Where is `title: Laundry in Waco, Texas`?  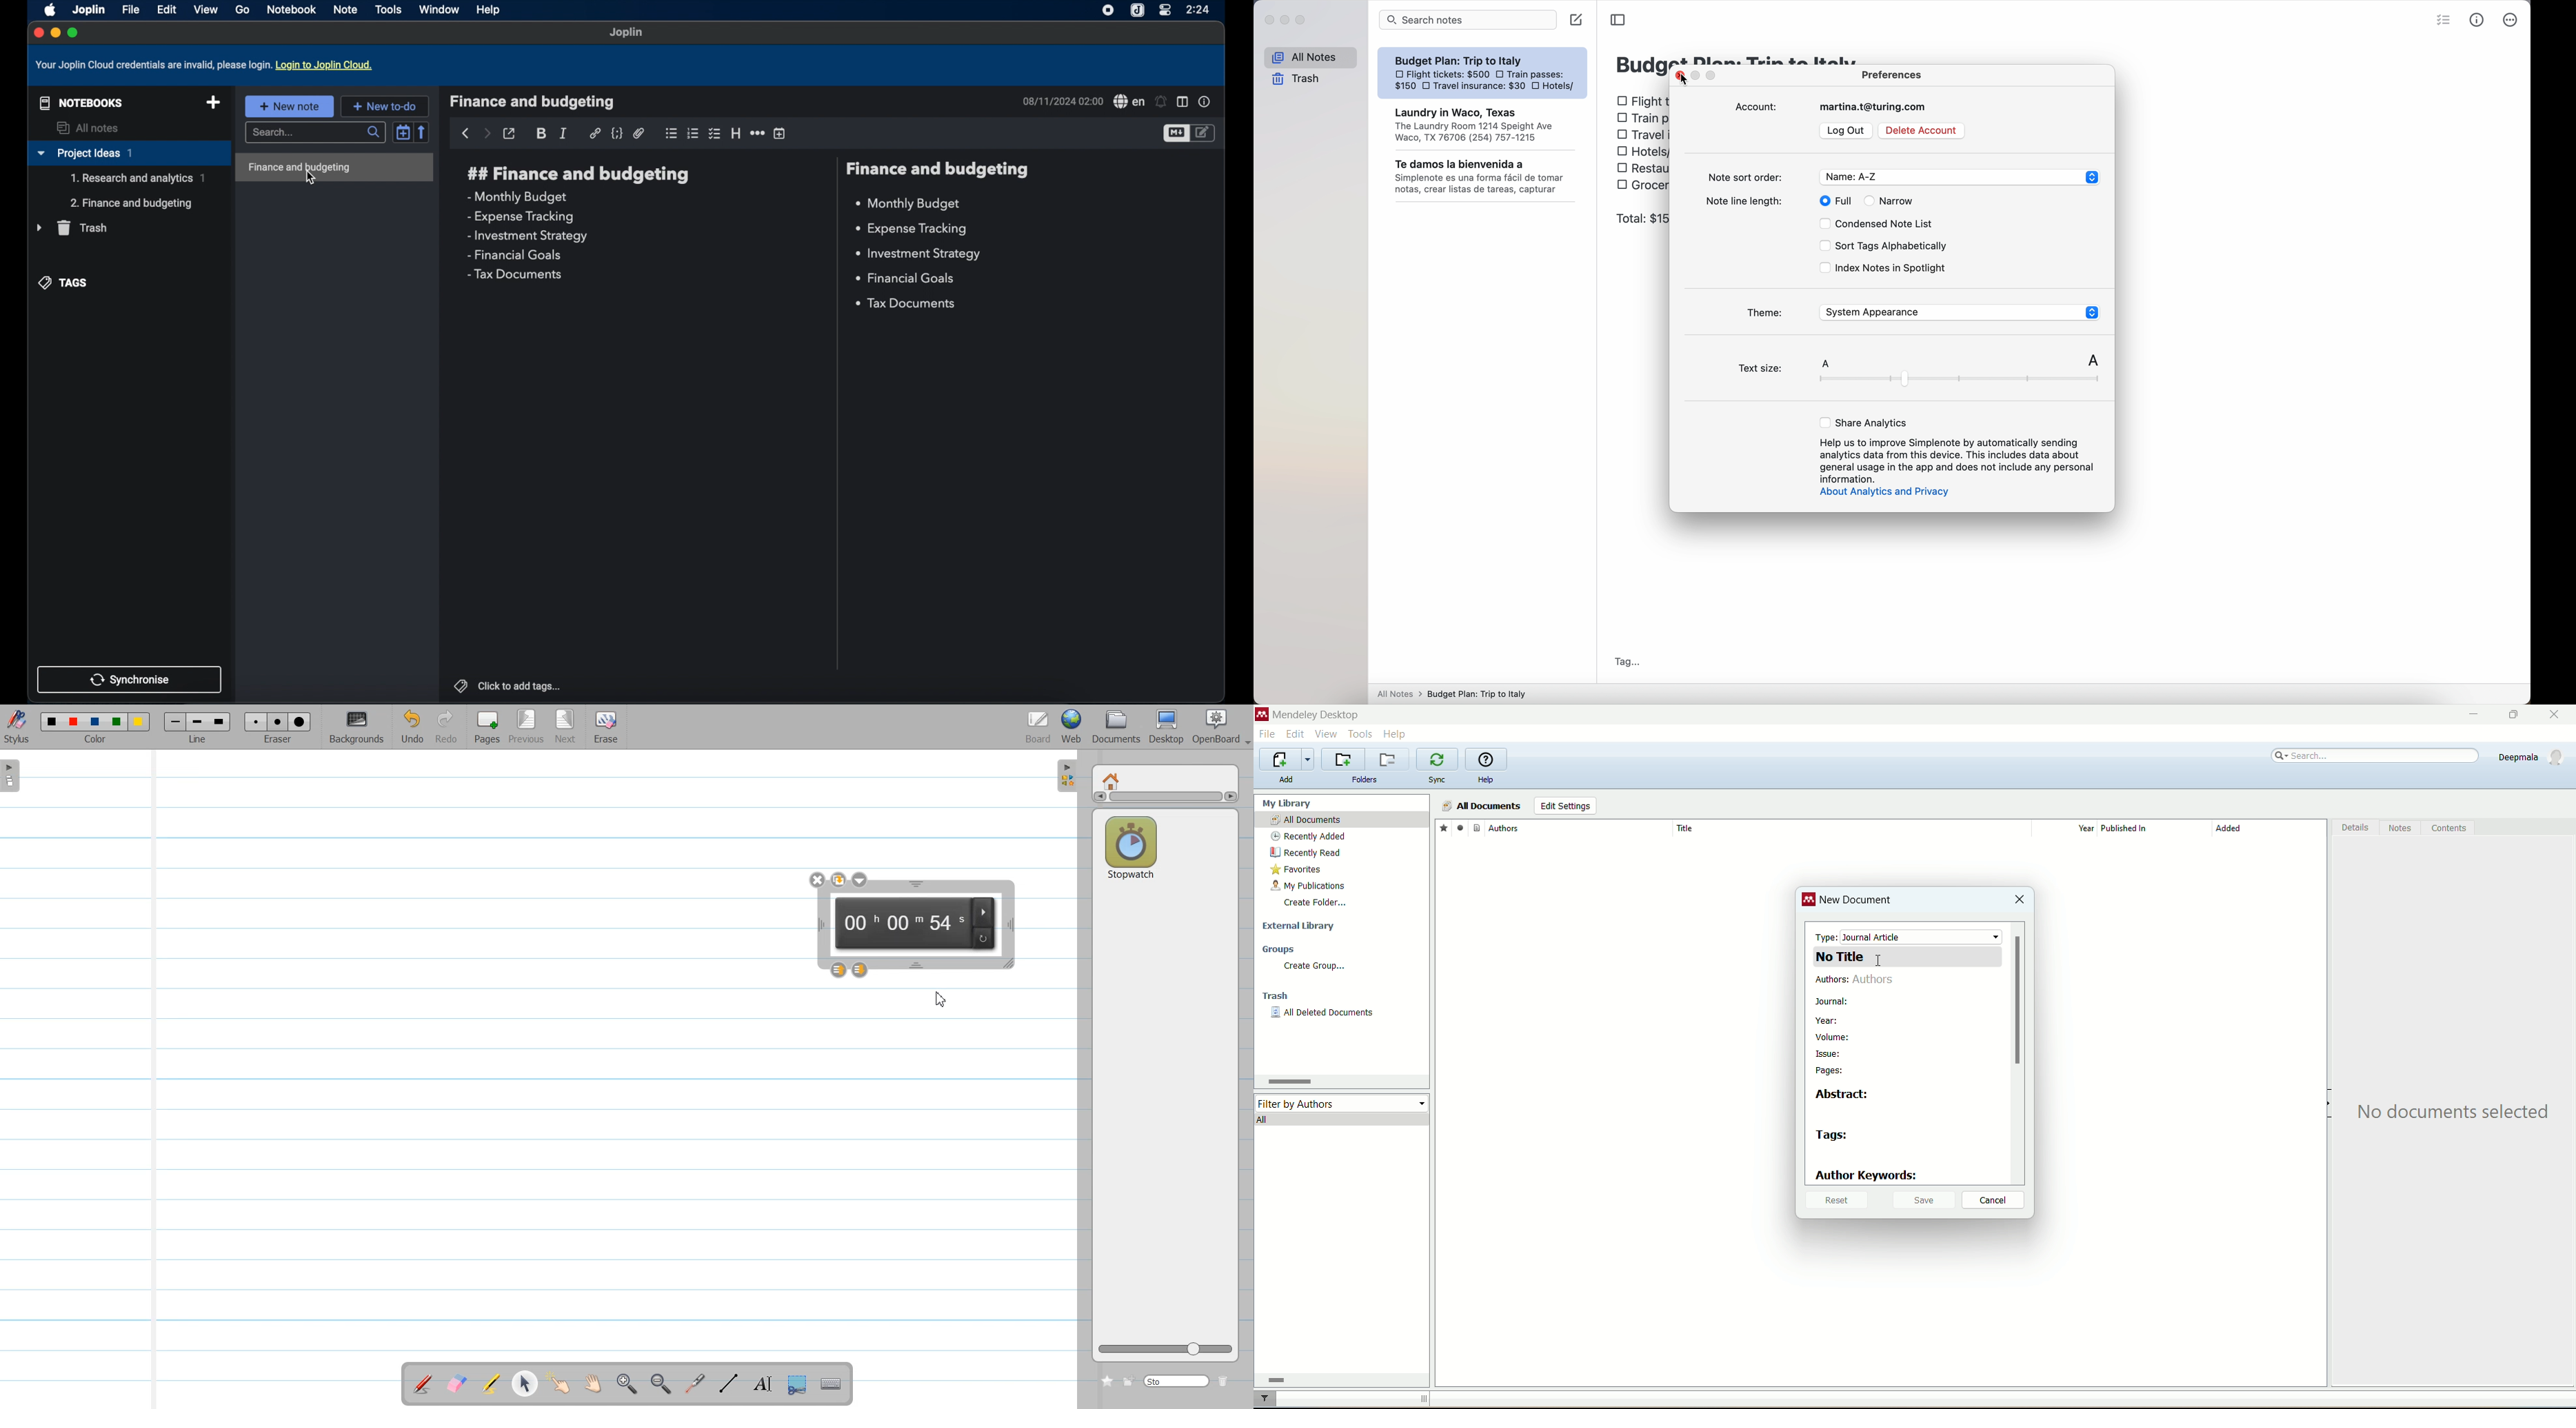
title: Laundry in Waco, Texas is located at coordinates (1640, 62).